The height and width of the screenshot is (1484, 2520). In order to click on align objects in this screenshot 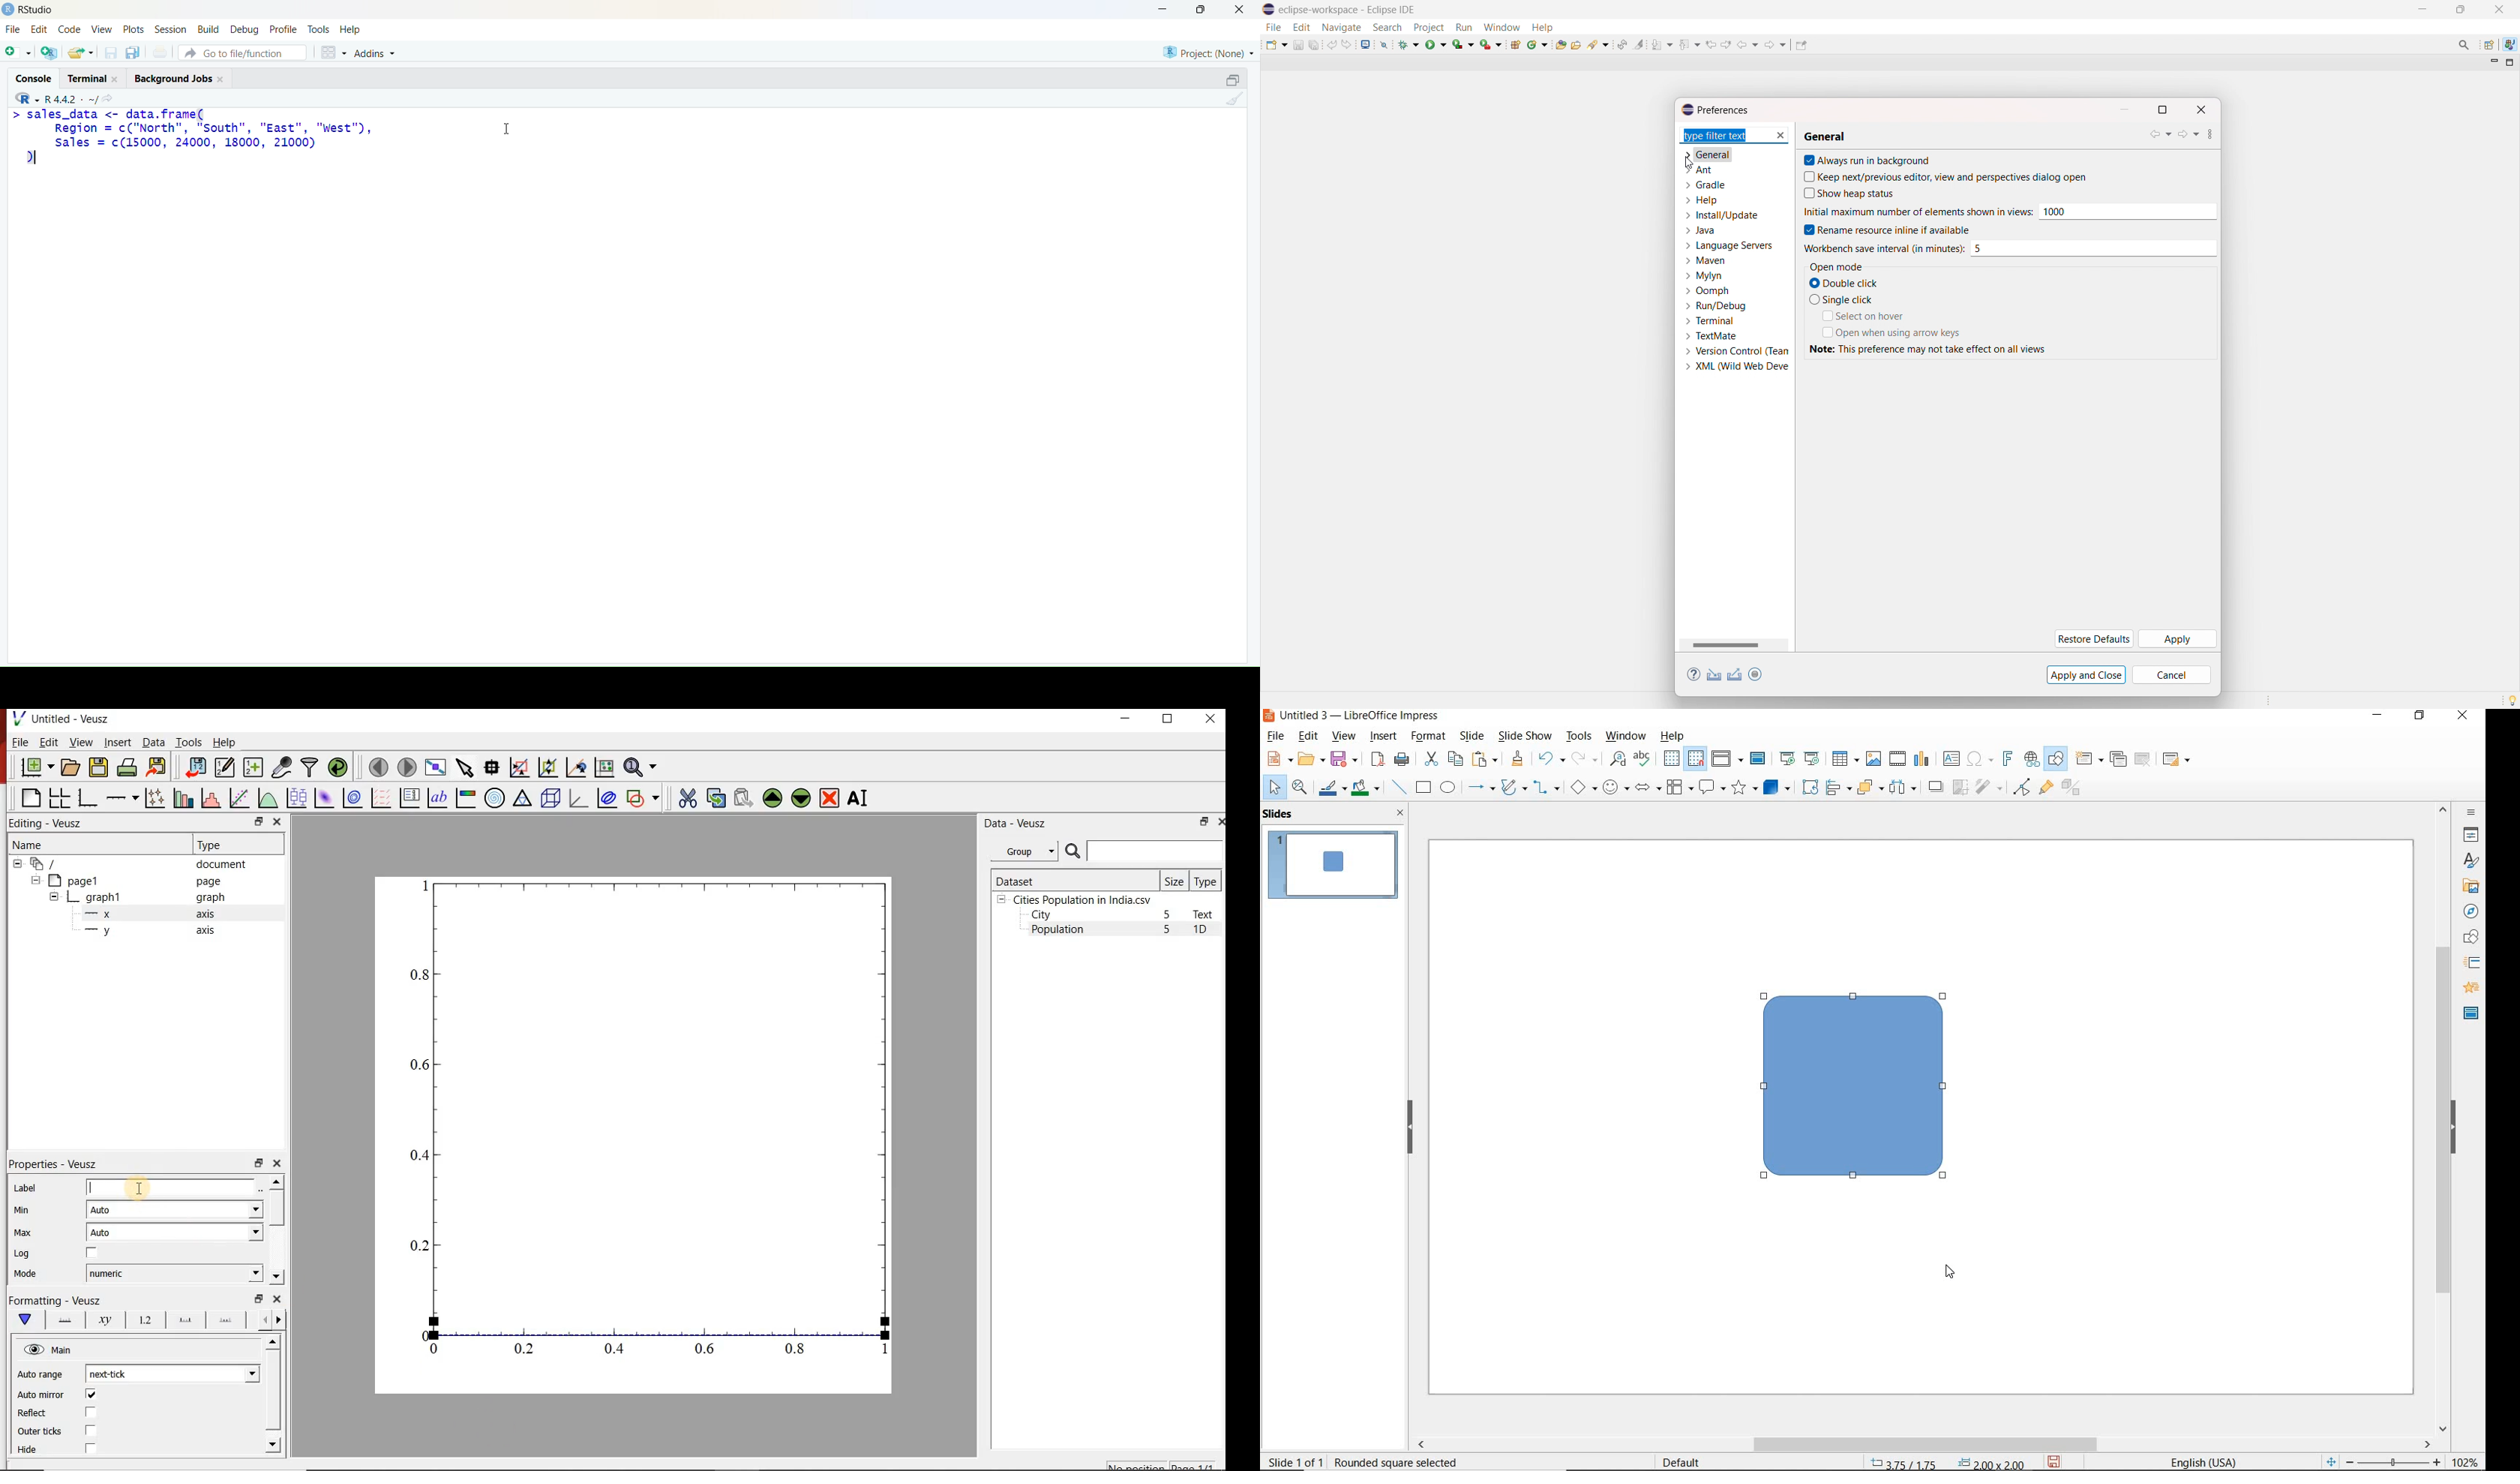, I will do `click(1839, 789)`.